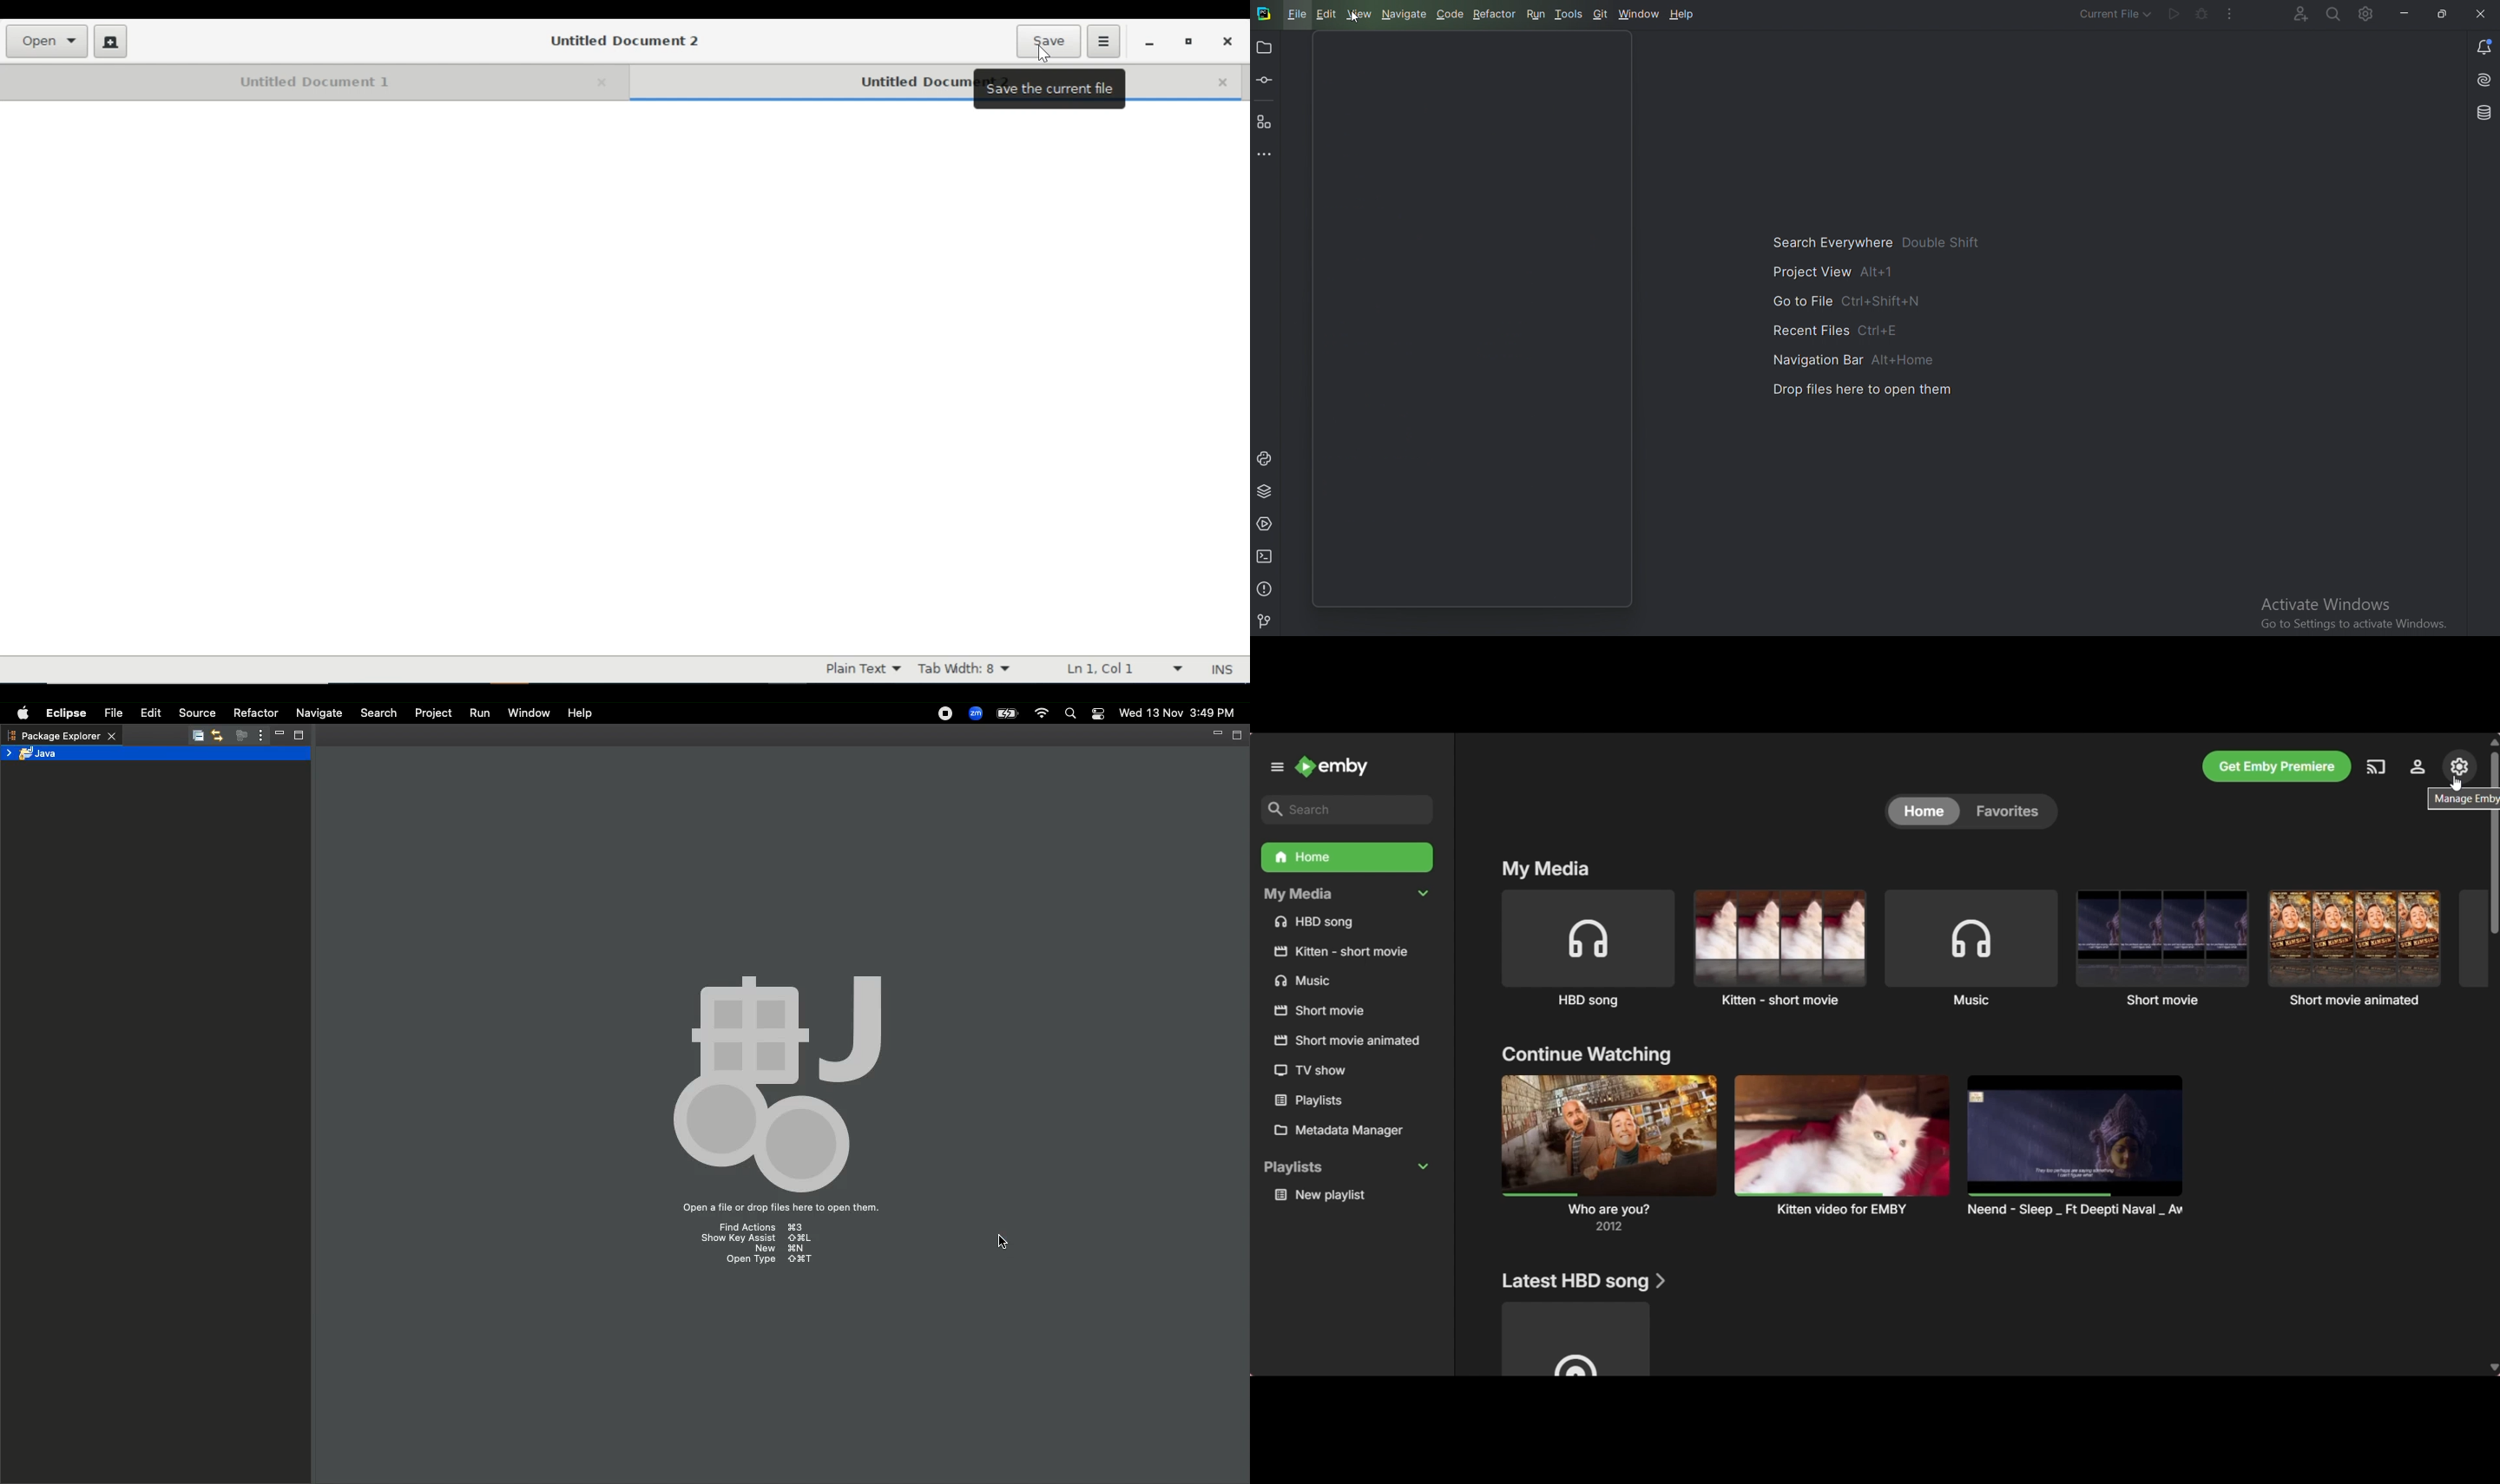 This screenshot has width=2520, height=1484. Describe the element at coordinates (2406, 13) in the screenshot. I see `Minimize` at that location.